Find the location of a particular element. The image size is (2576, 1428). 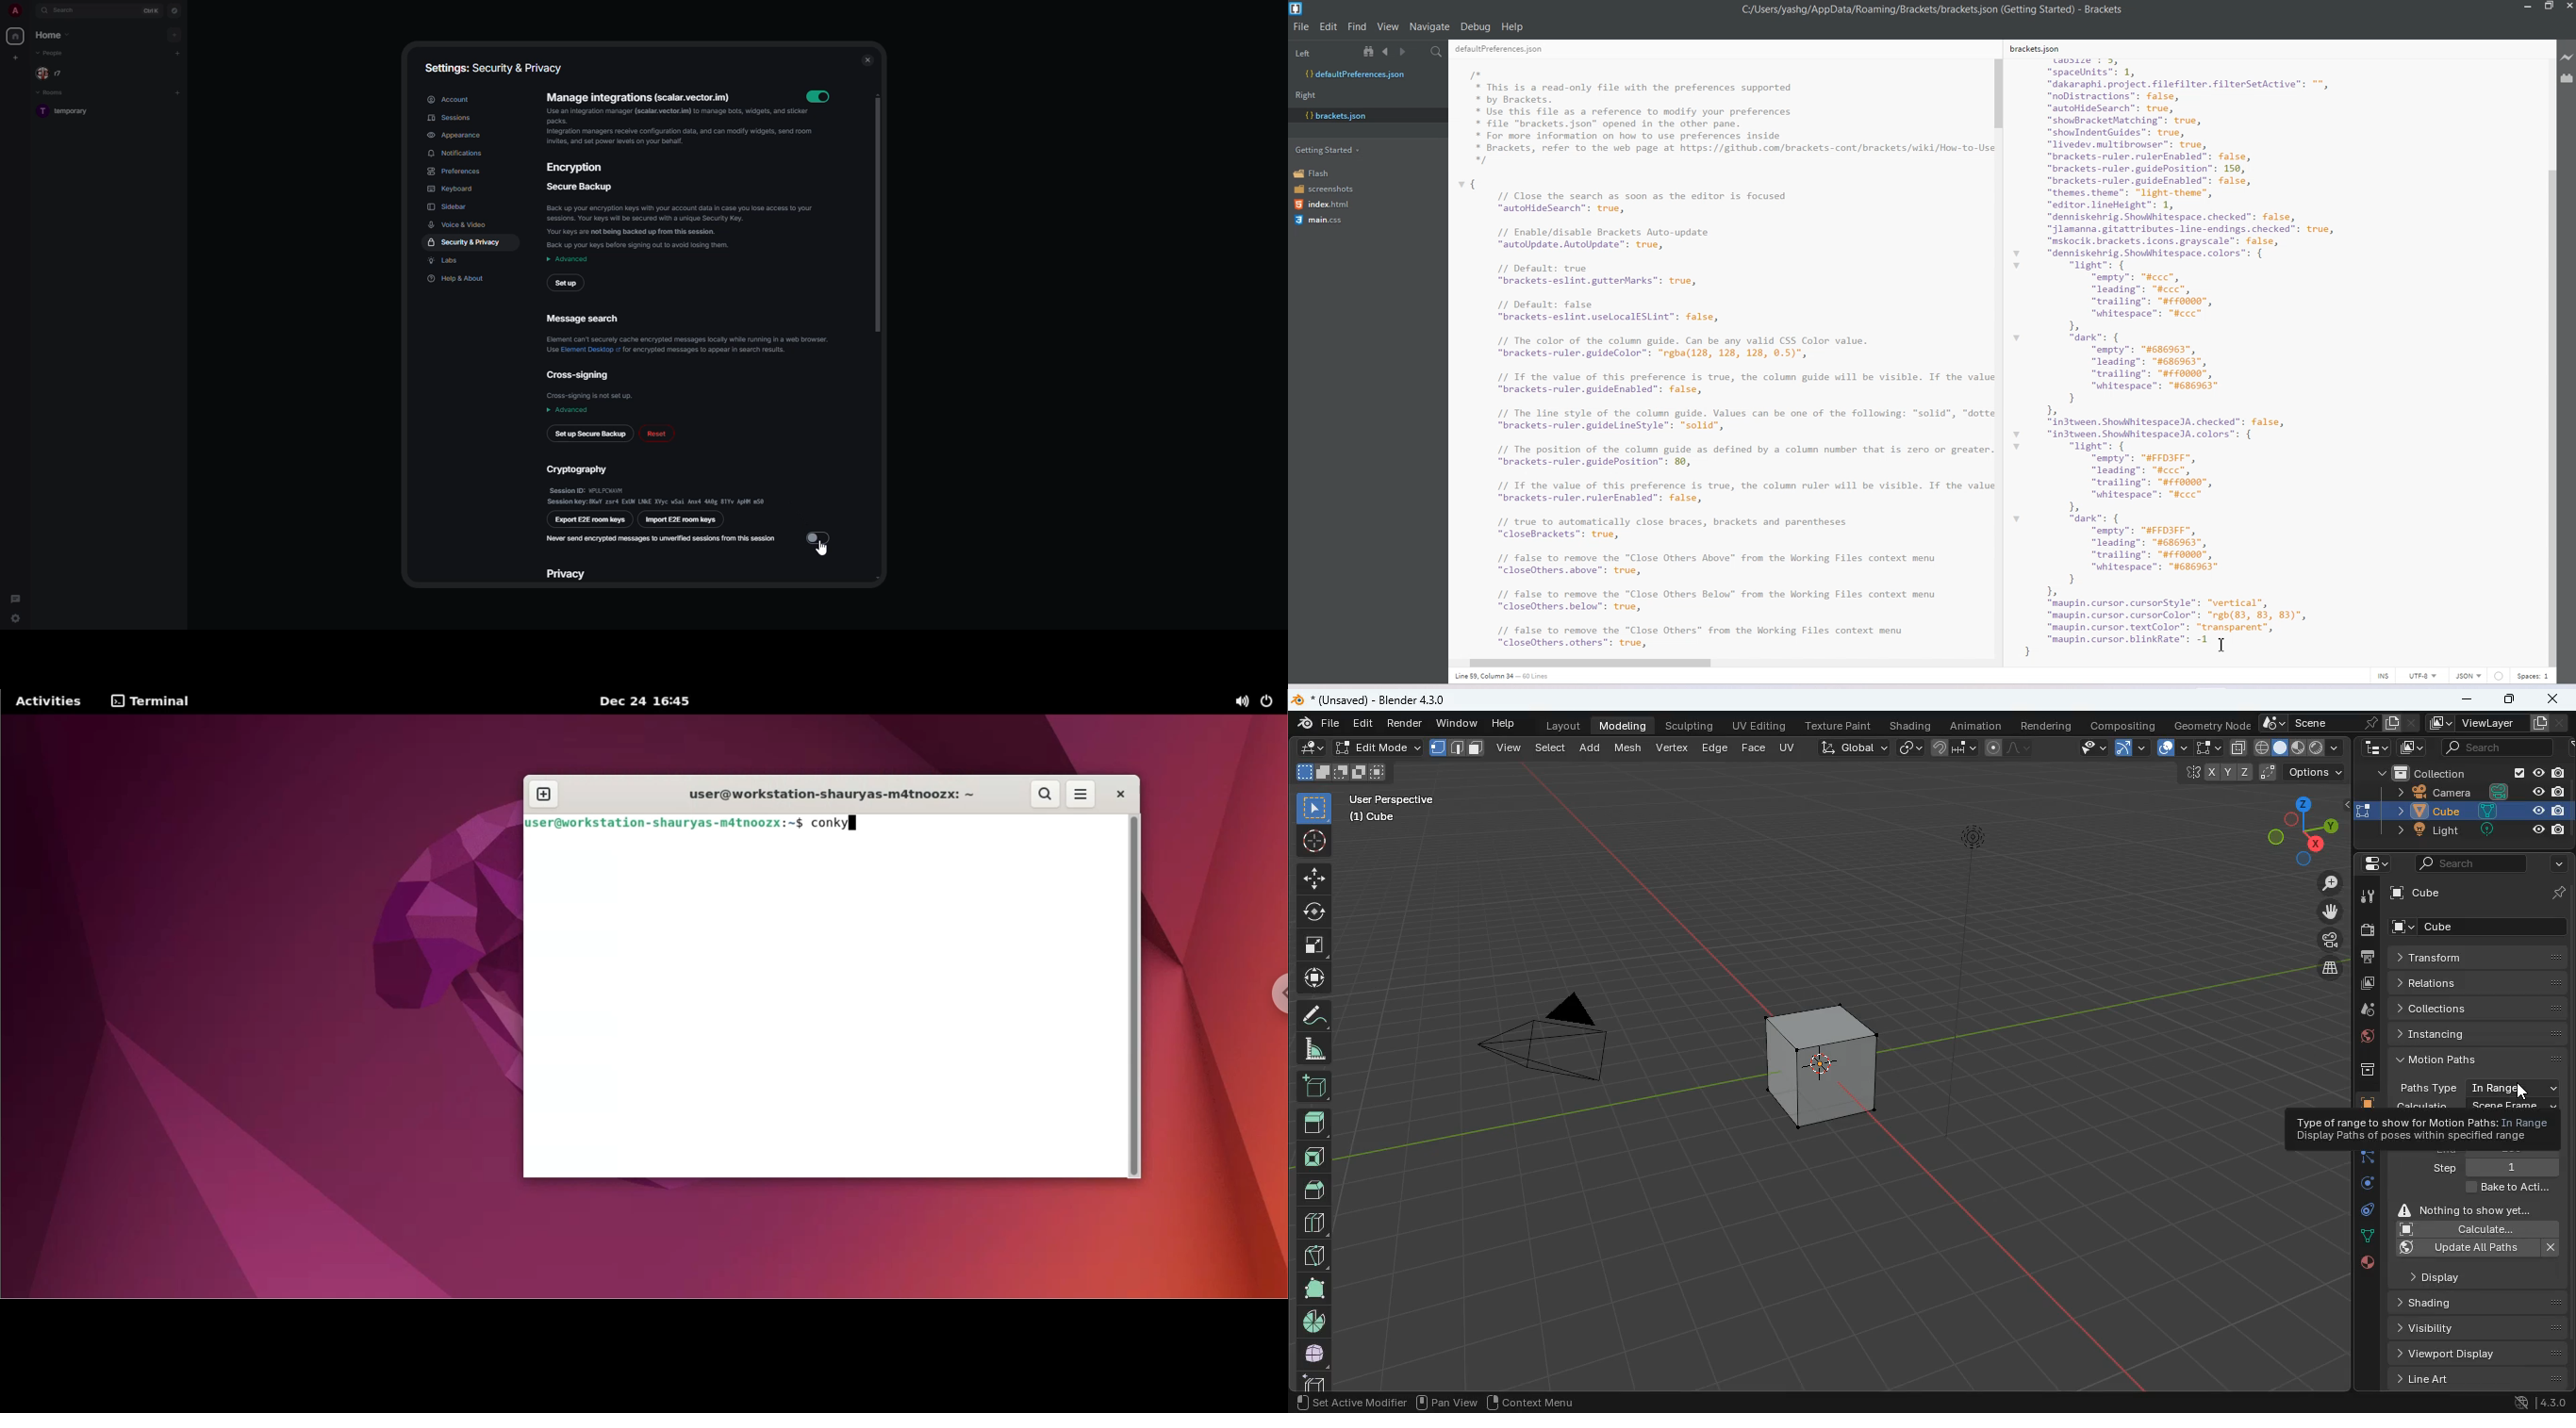

paths type is located at coordinates (2475, 1088).